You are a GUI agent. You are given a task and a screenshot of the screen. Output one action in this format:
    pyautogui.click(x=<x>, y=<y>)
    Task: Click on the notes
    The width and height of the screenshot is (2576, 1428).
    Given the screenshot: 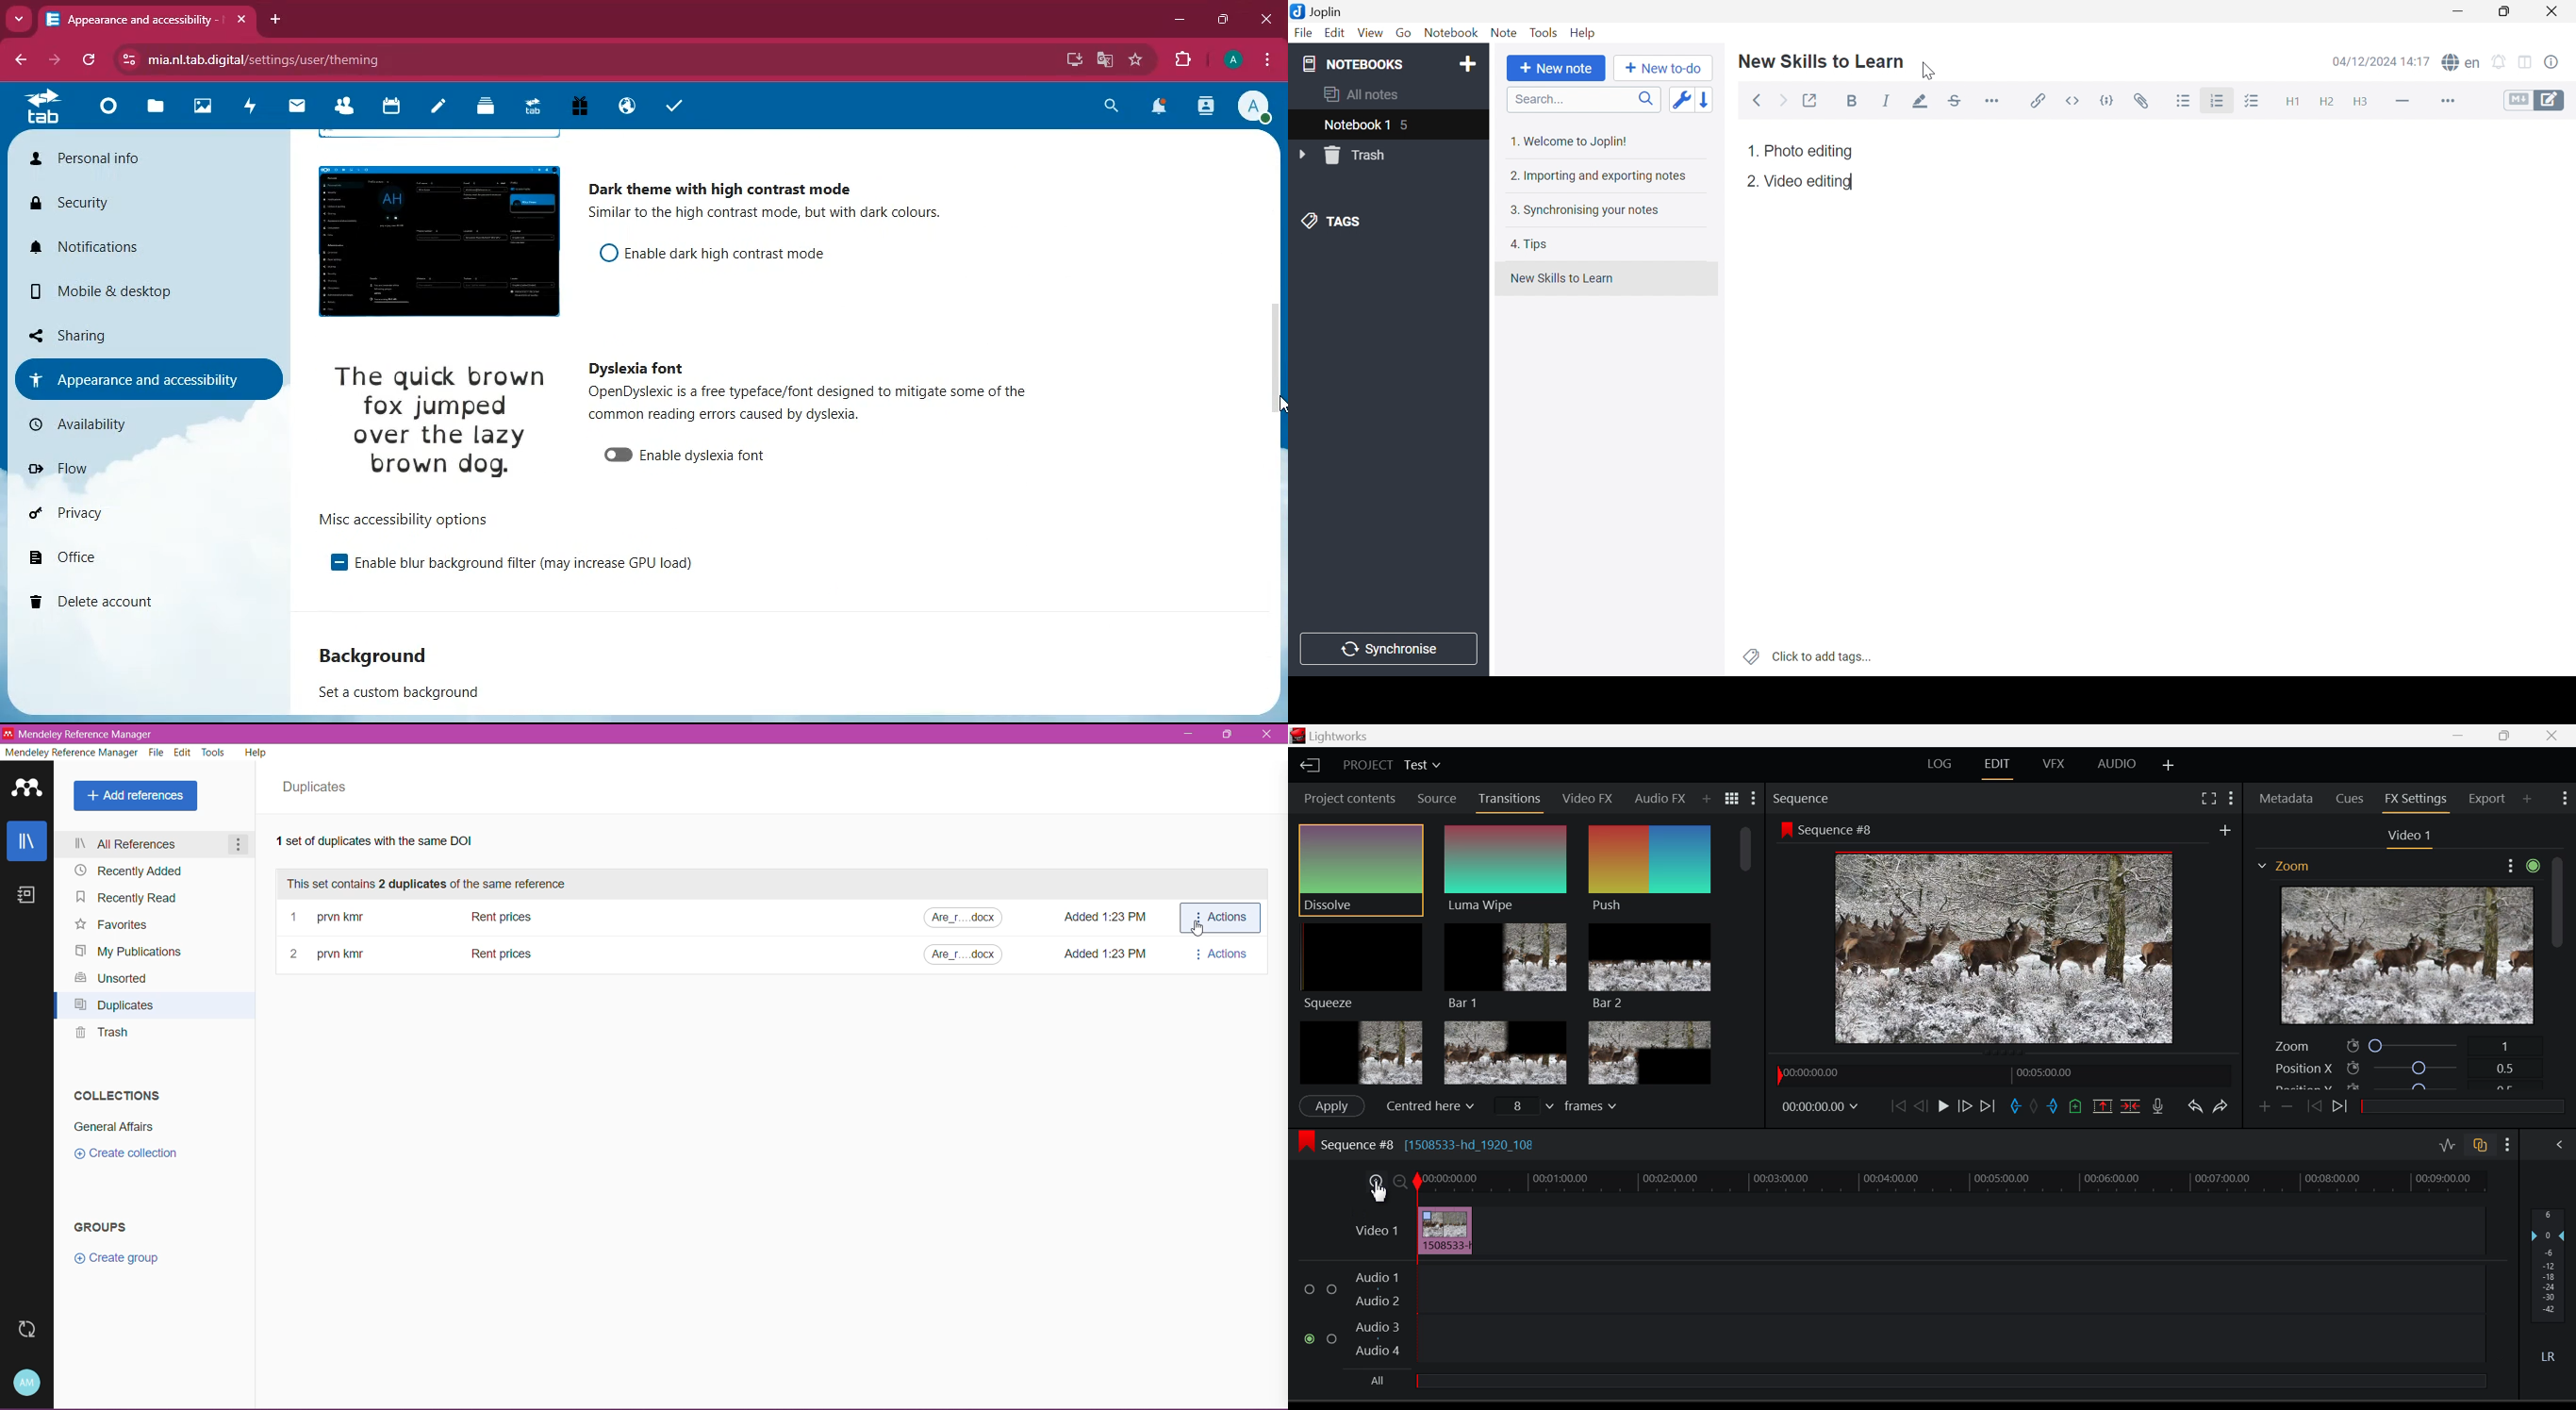 What is the action you would take?
    pyautogui.click(x=443, y=107)
    